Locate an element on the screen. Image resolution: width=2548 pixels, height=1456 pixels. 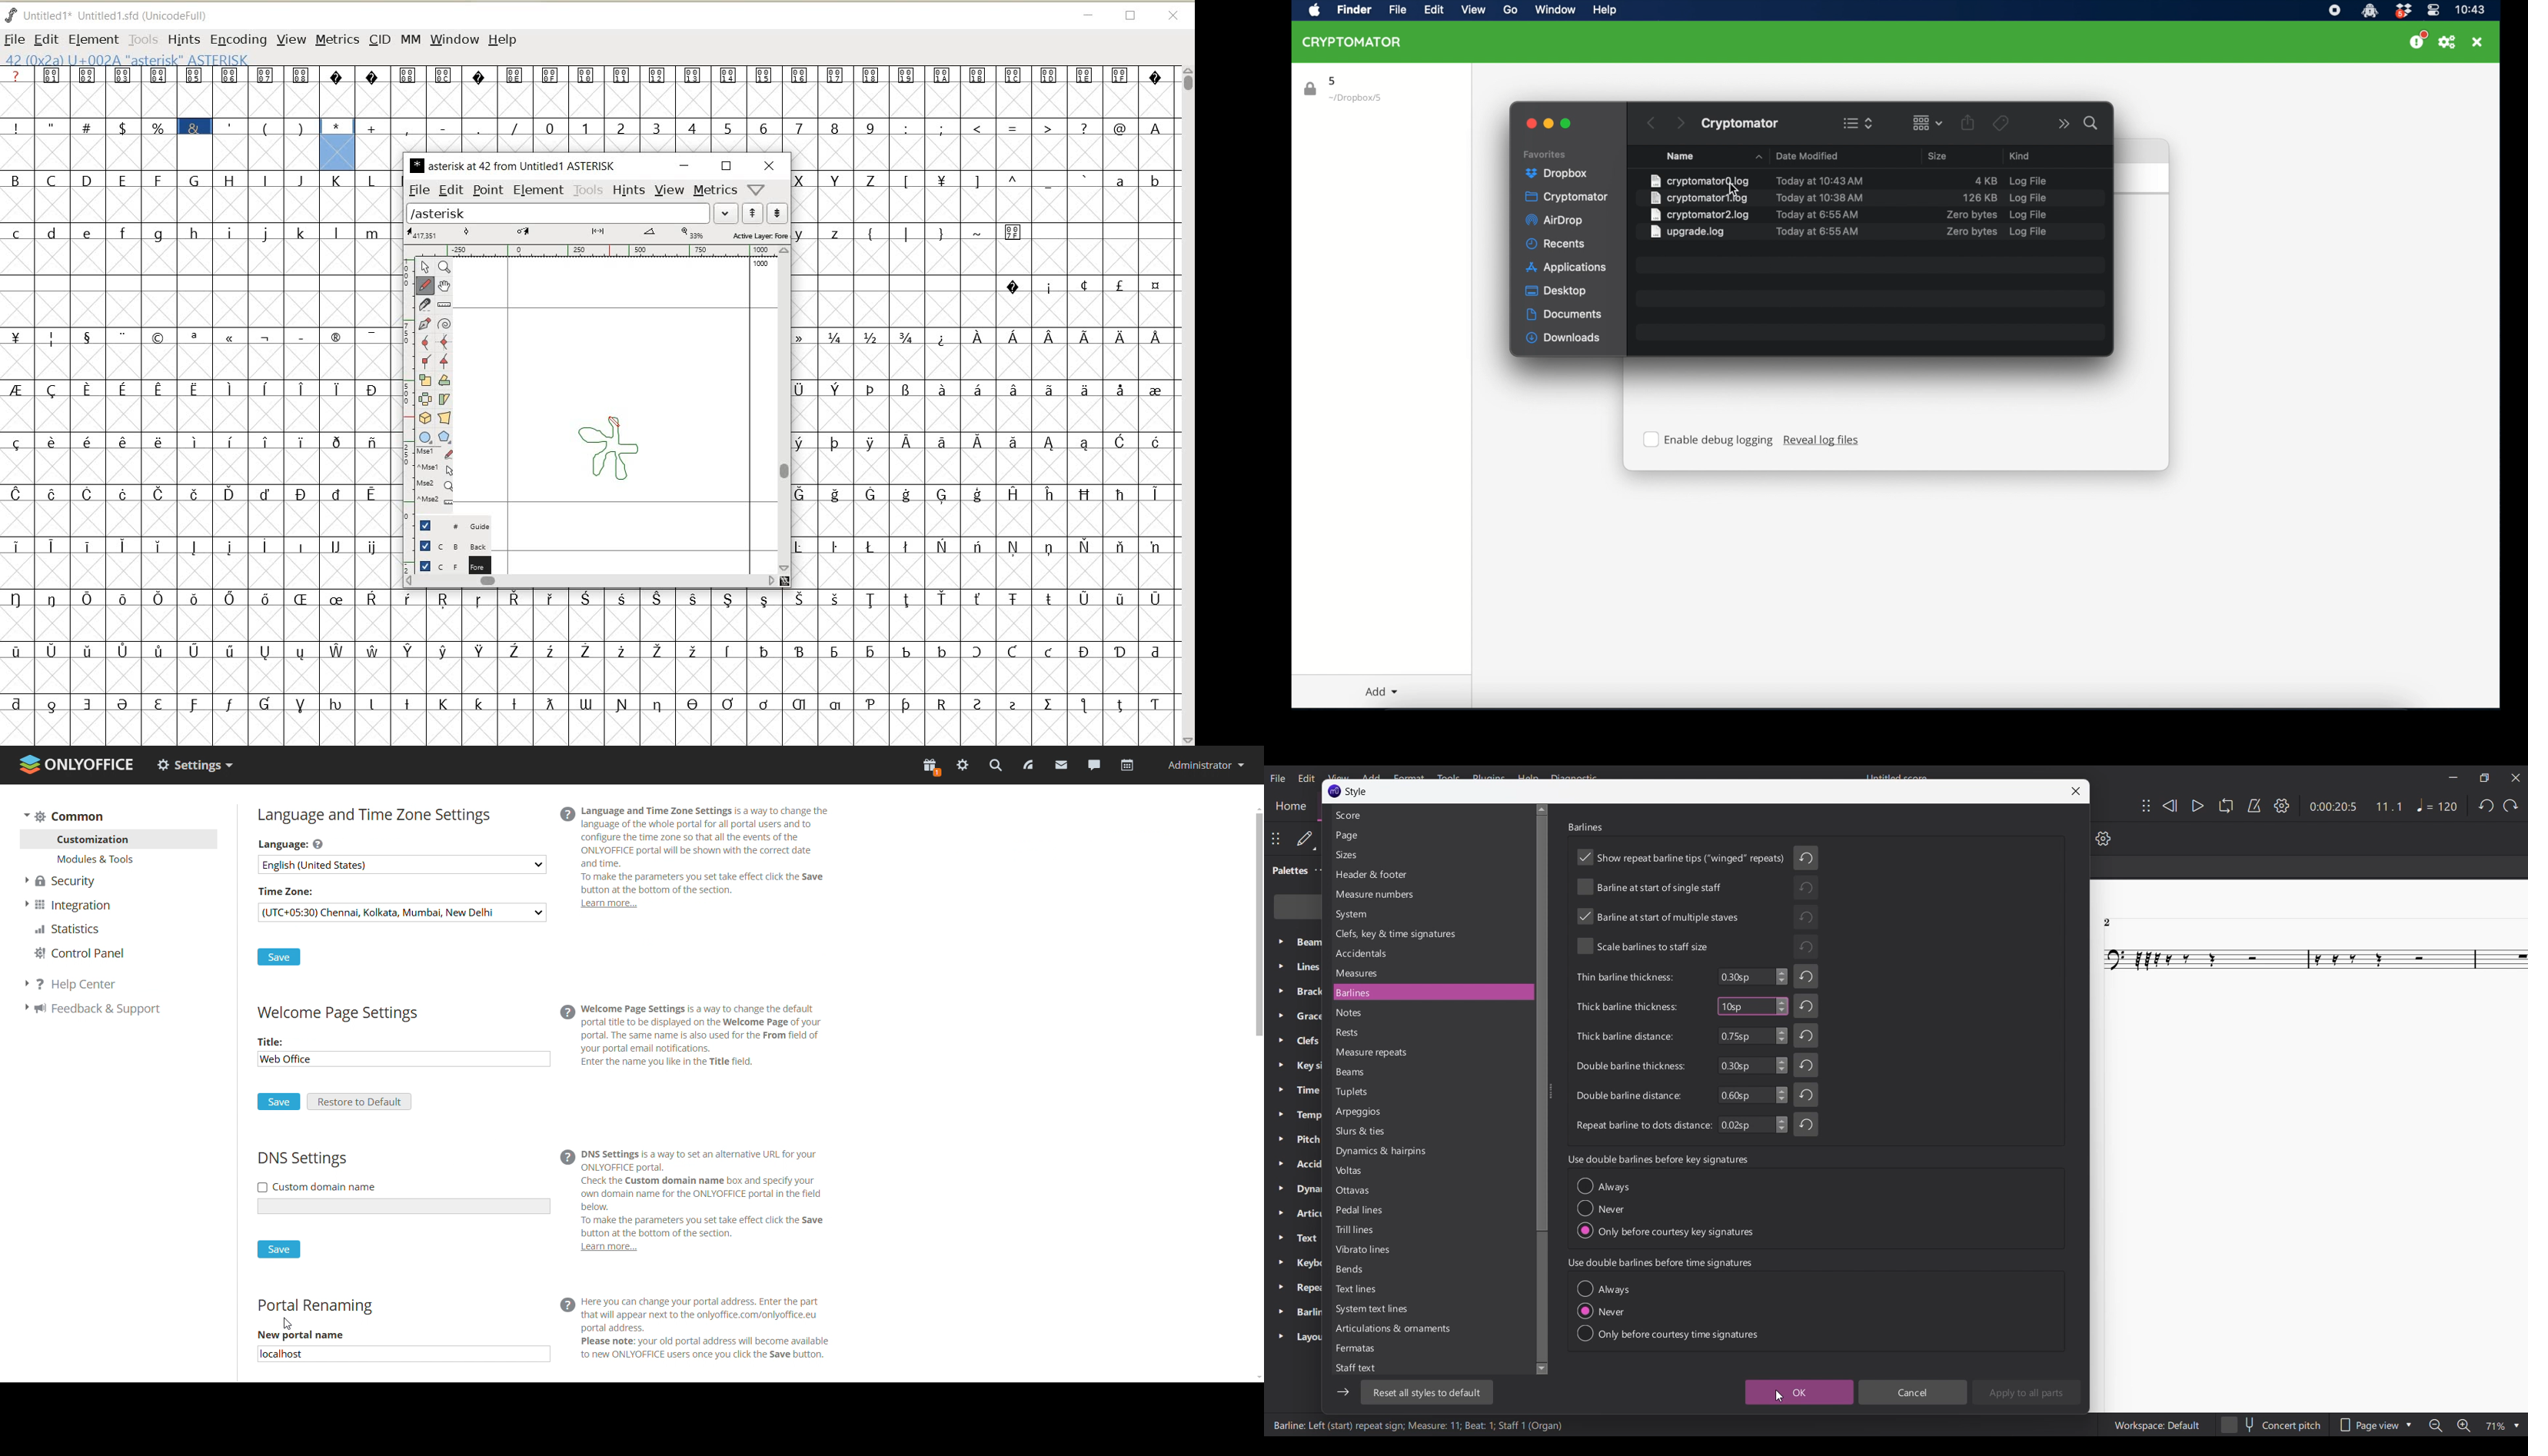
load word list is located at coordinates (558, 213).